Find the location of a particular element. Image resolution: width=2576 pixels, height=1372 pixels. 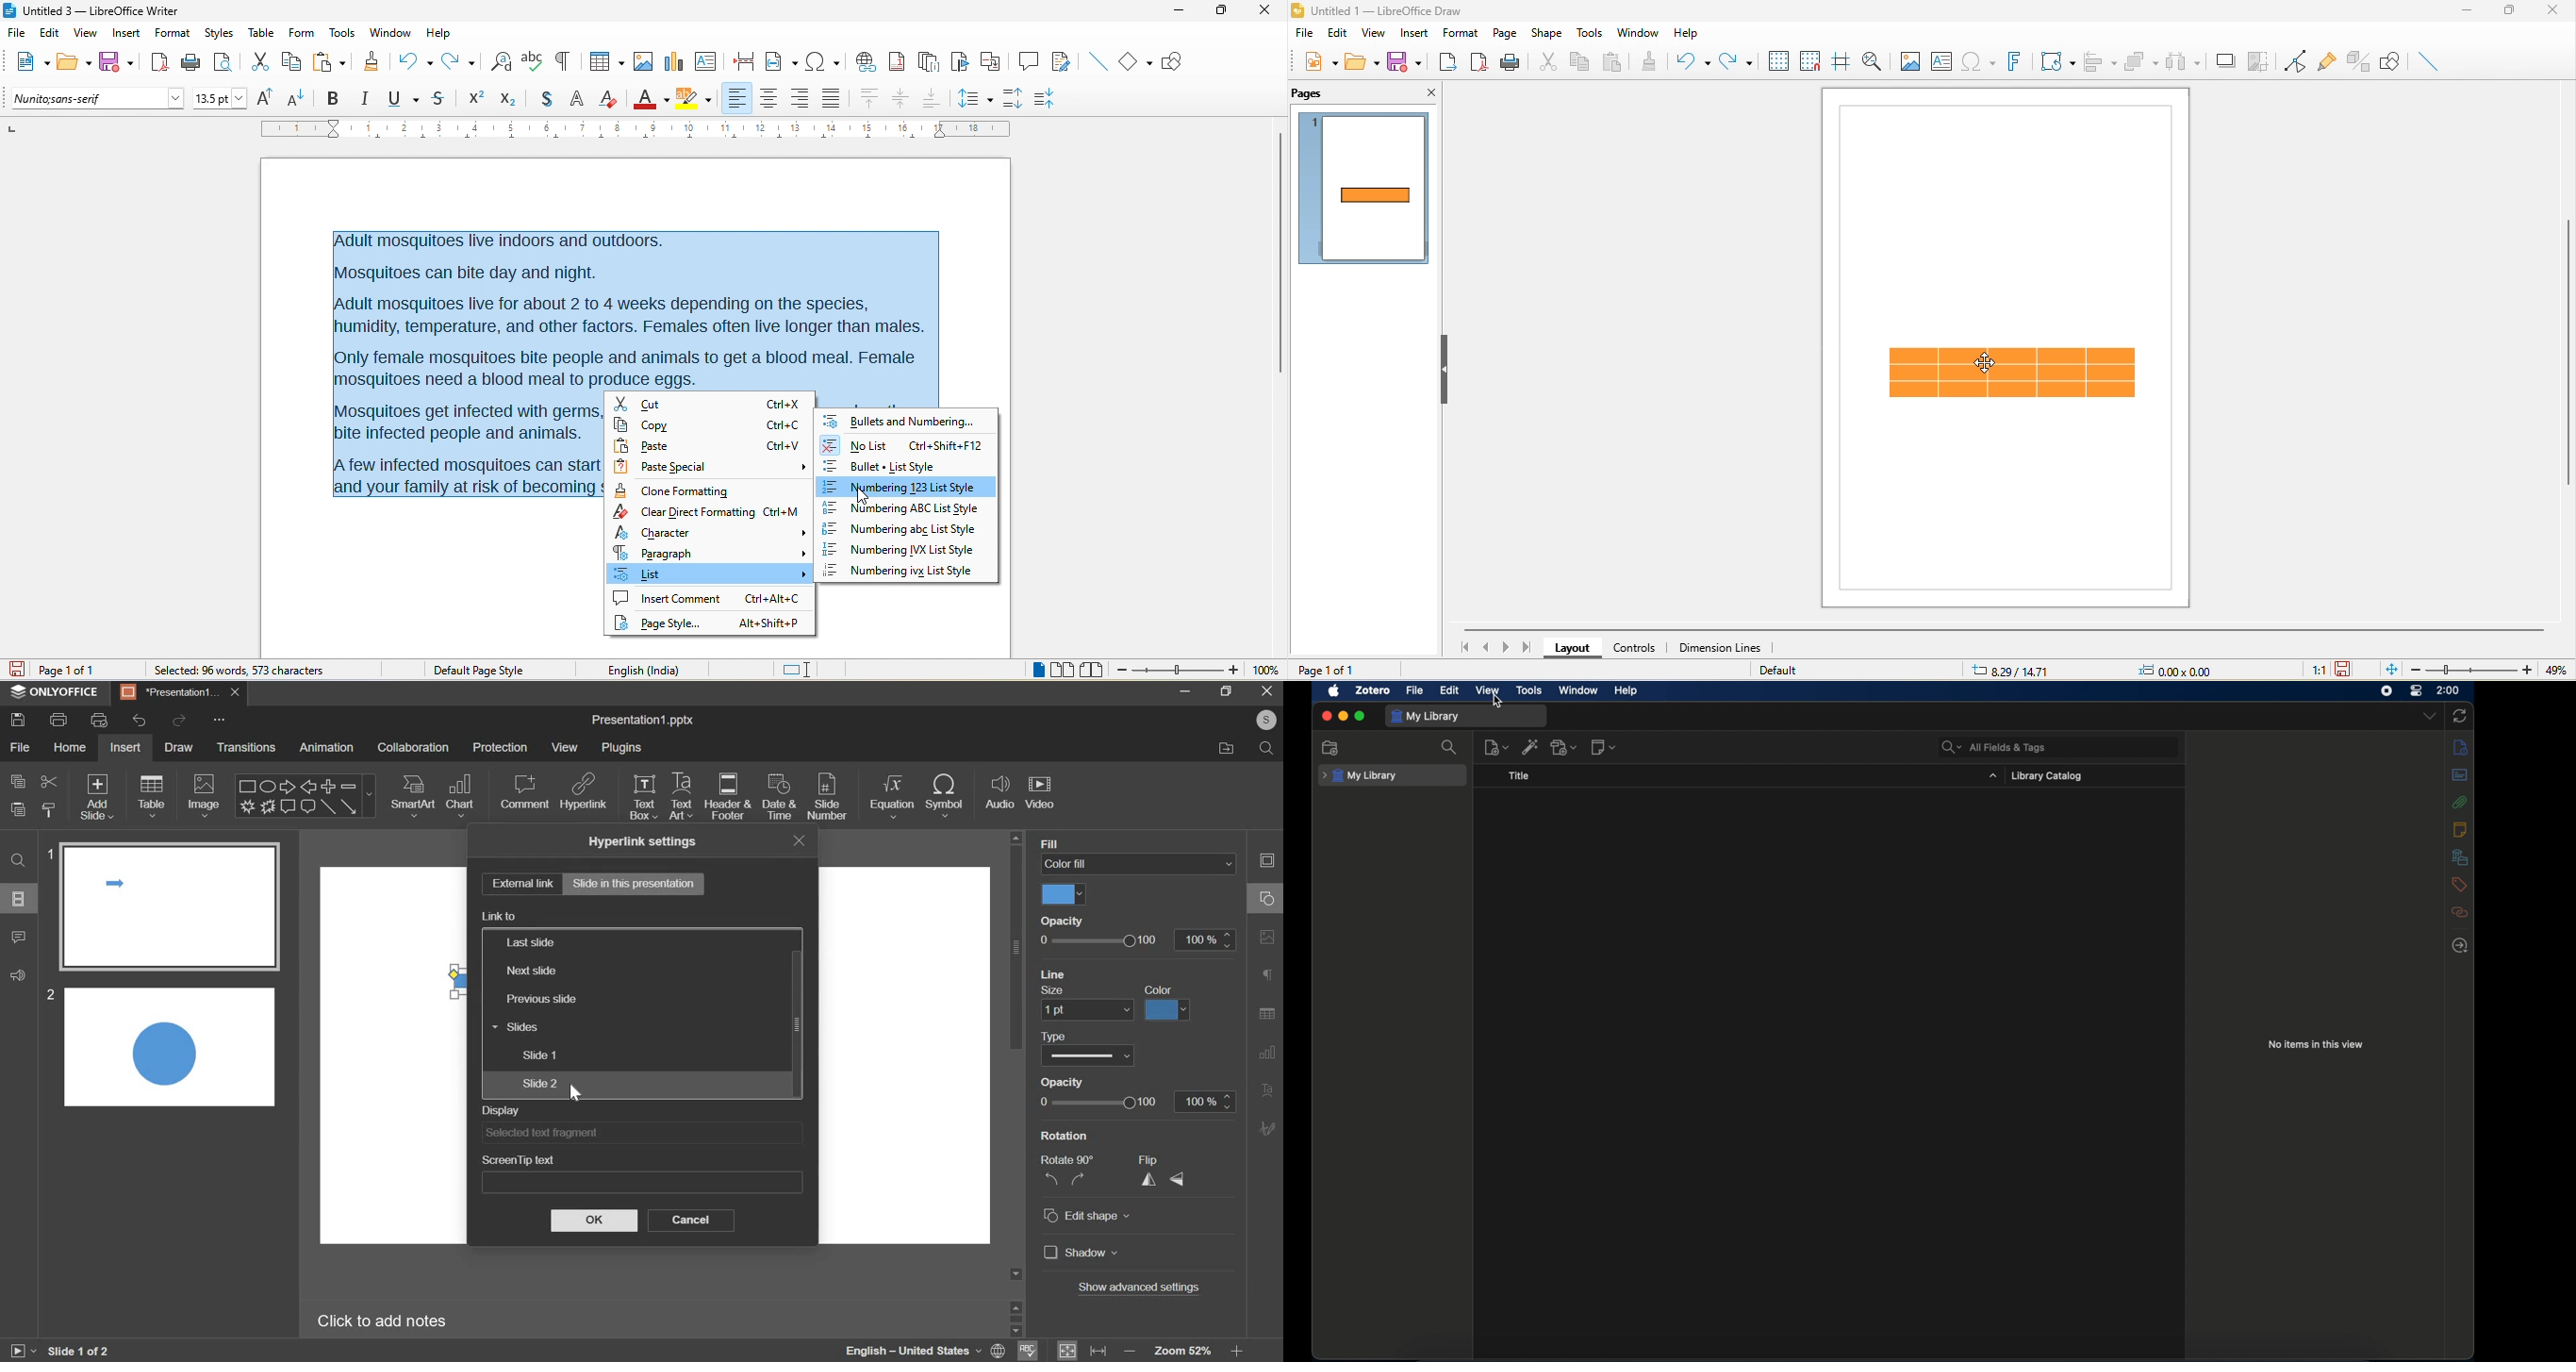

account name is located at coordinates (1266, 720).